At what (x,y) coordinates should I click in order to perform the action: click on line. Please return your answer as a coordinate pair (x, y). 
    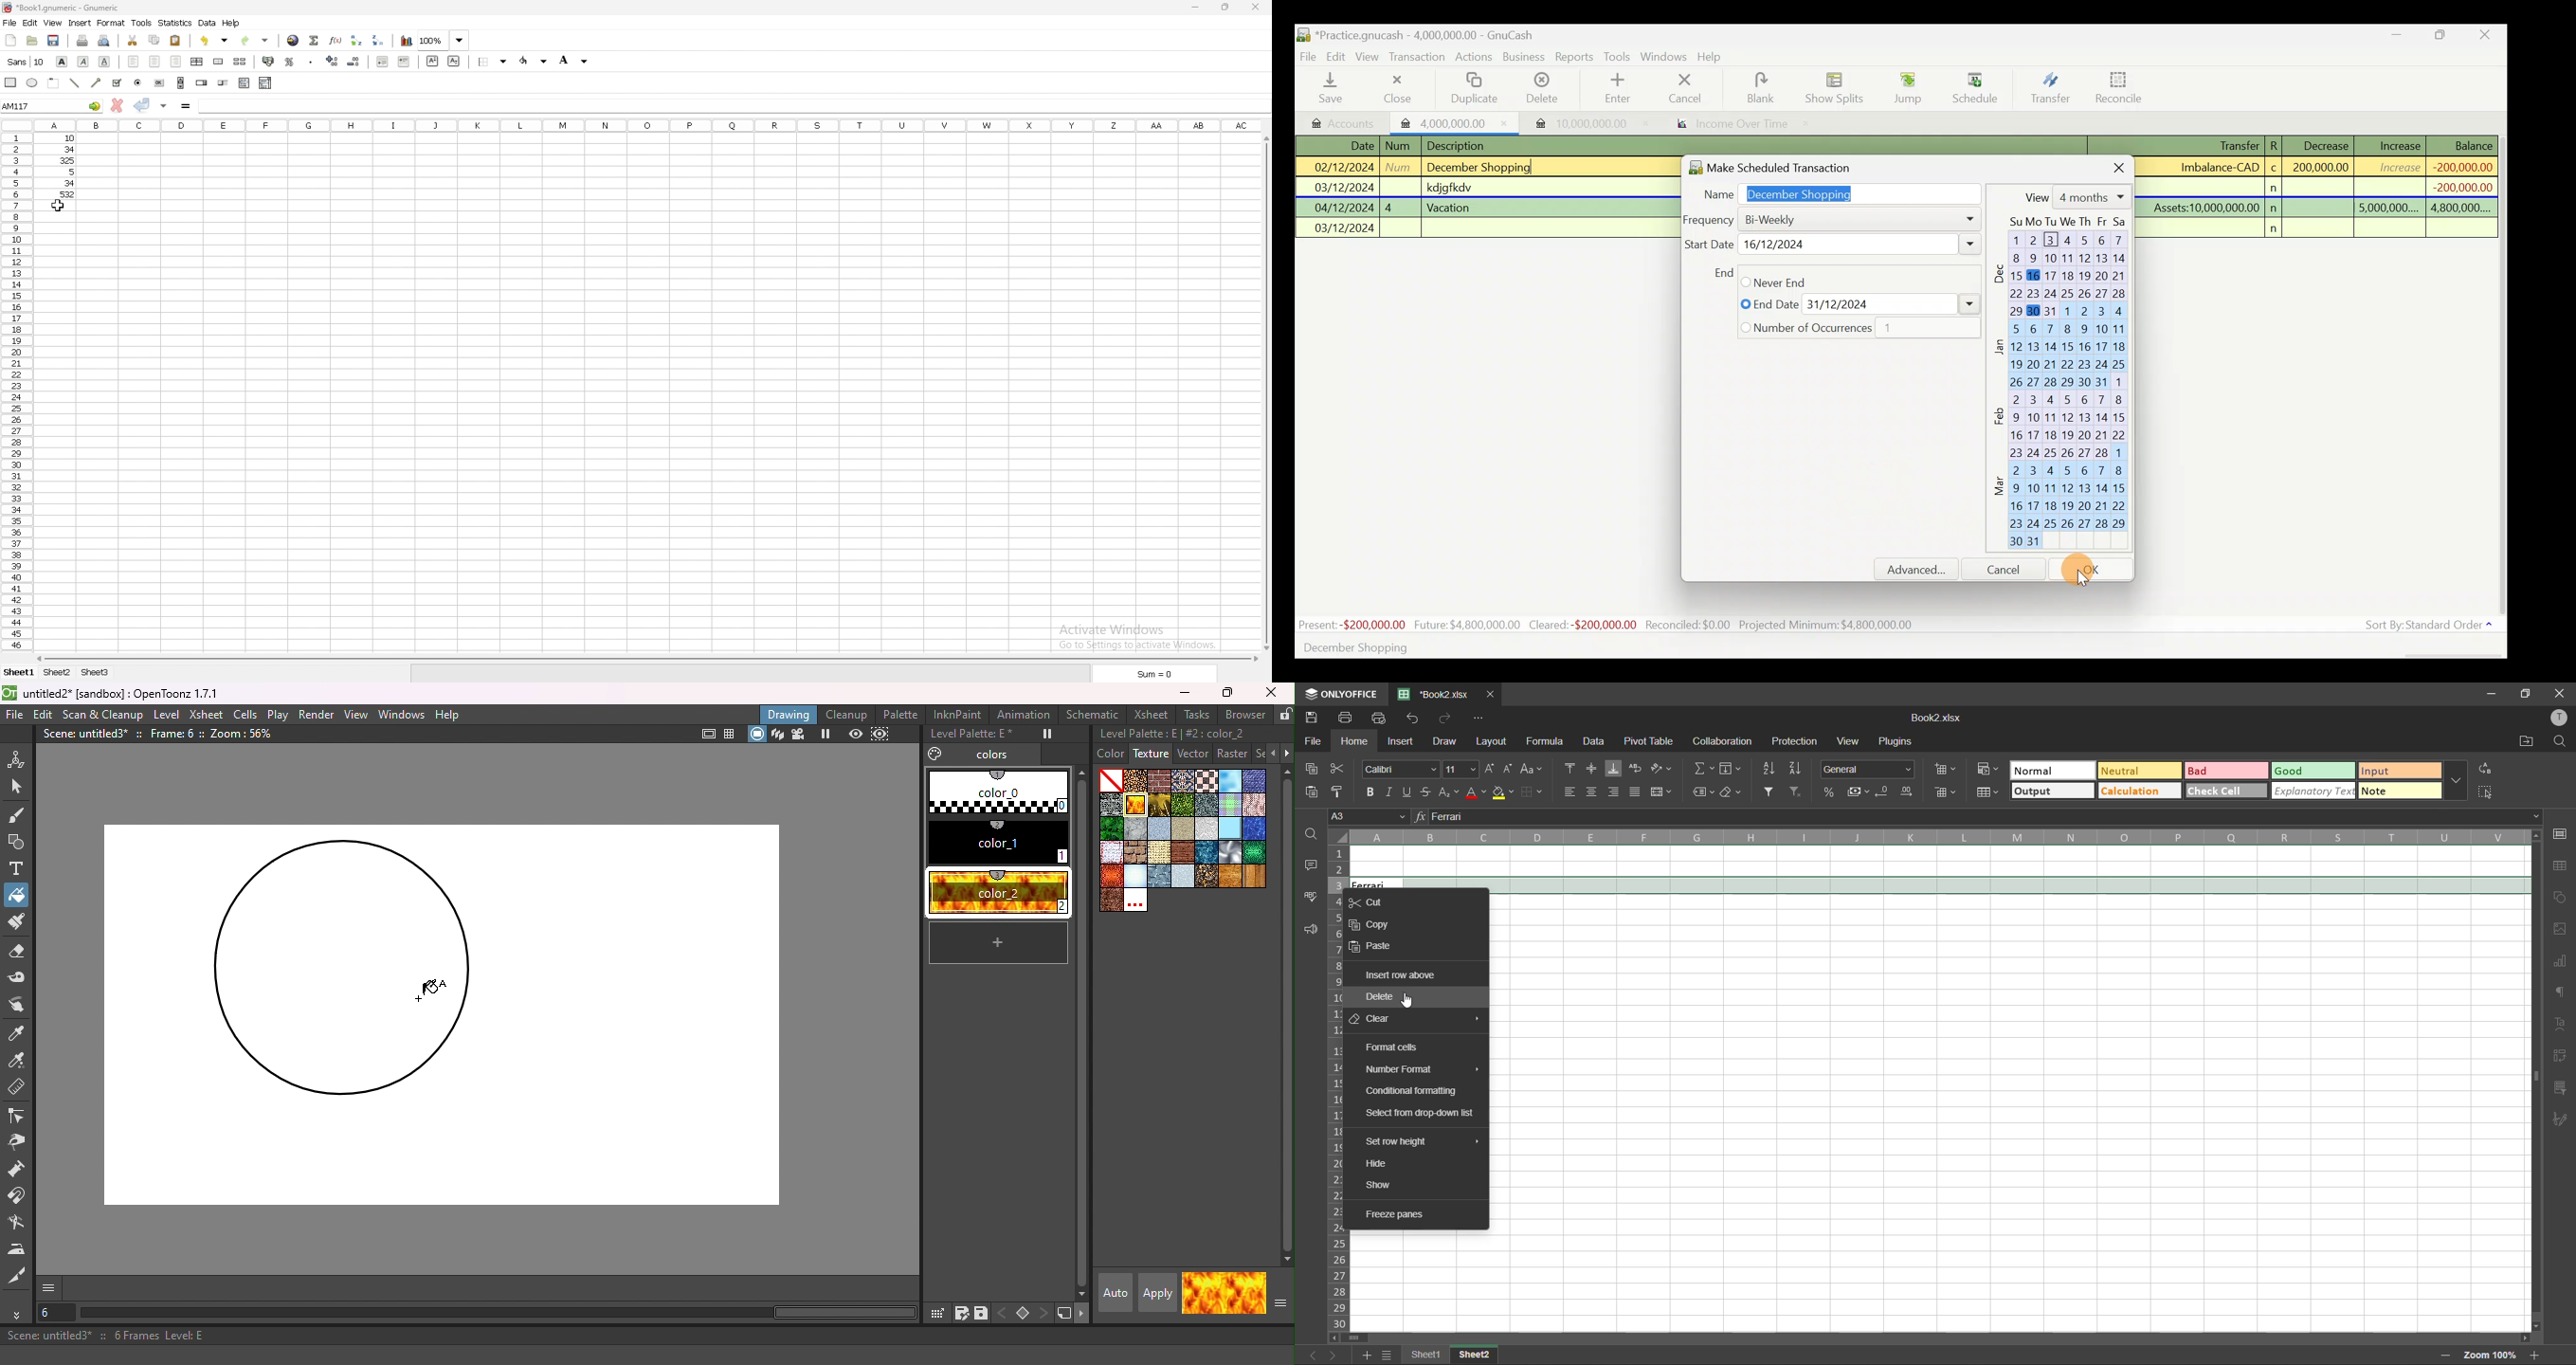
    Looking at the image, I should click on (73, 83).